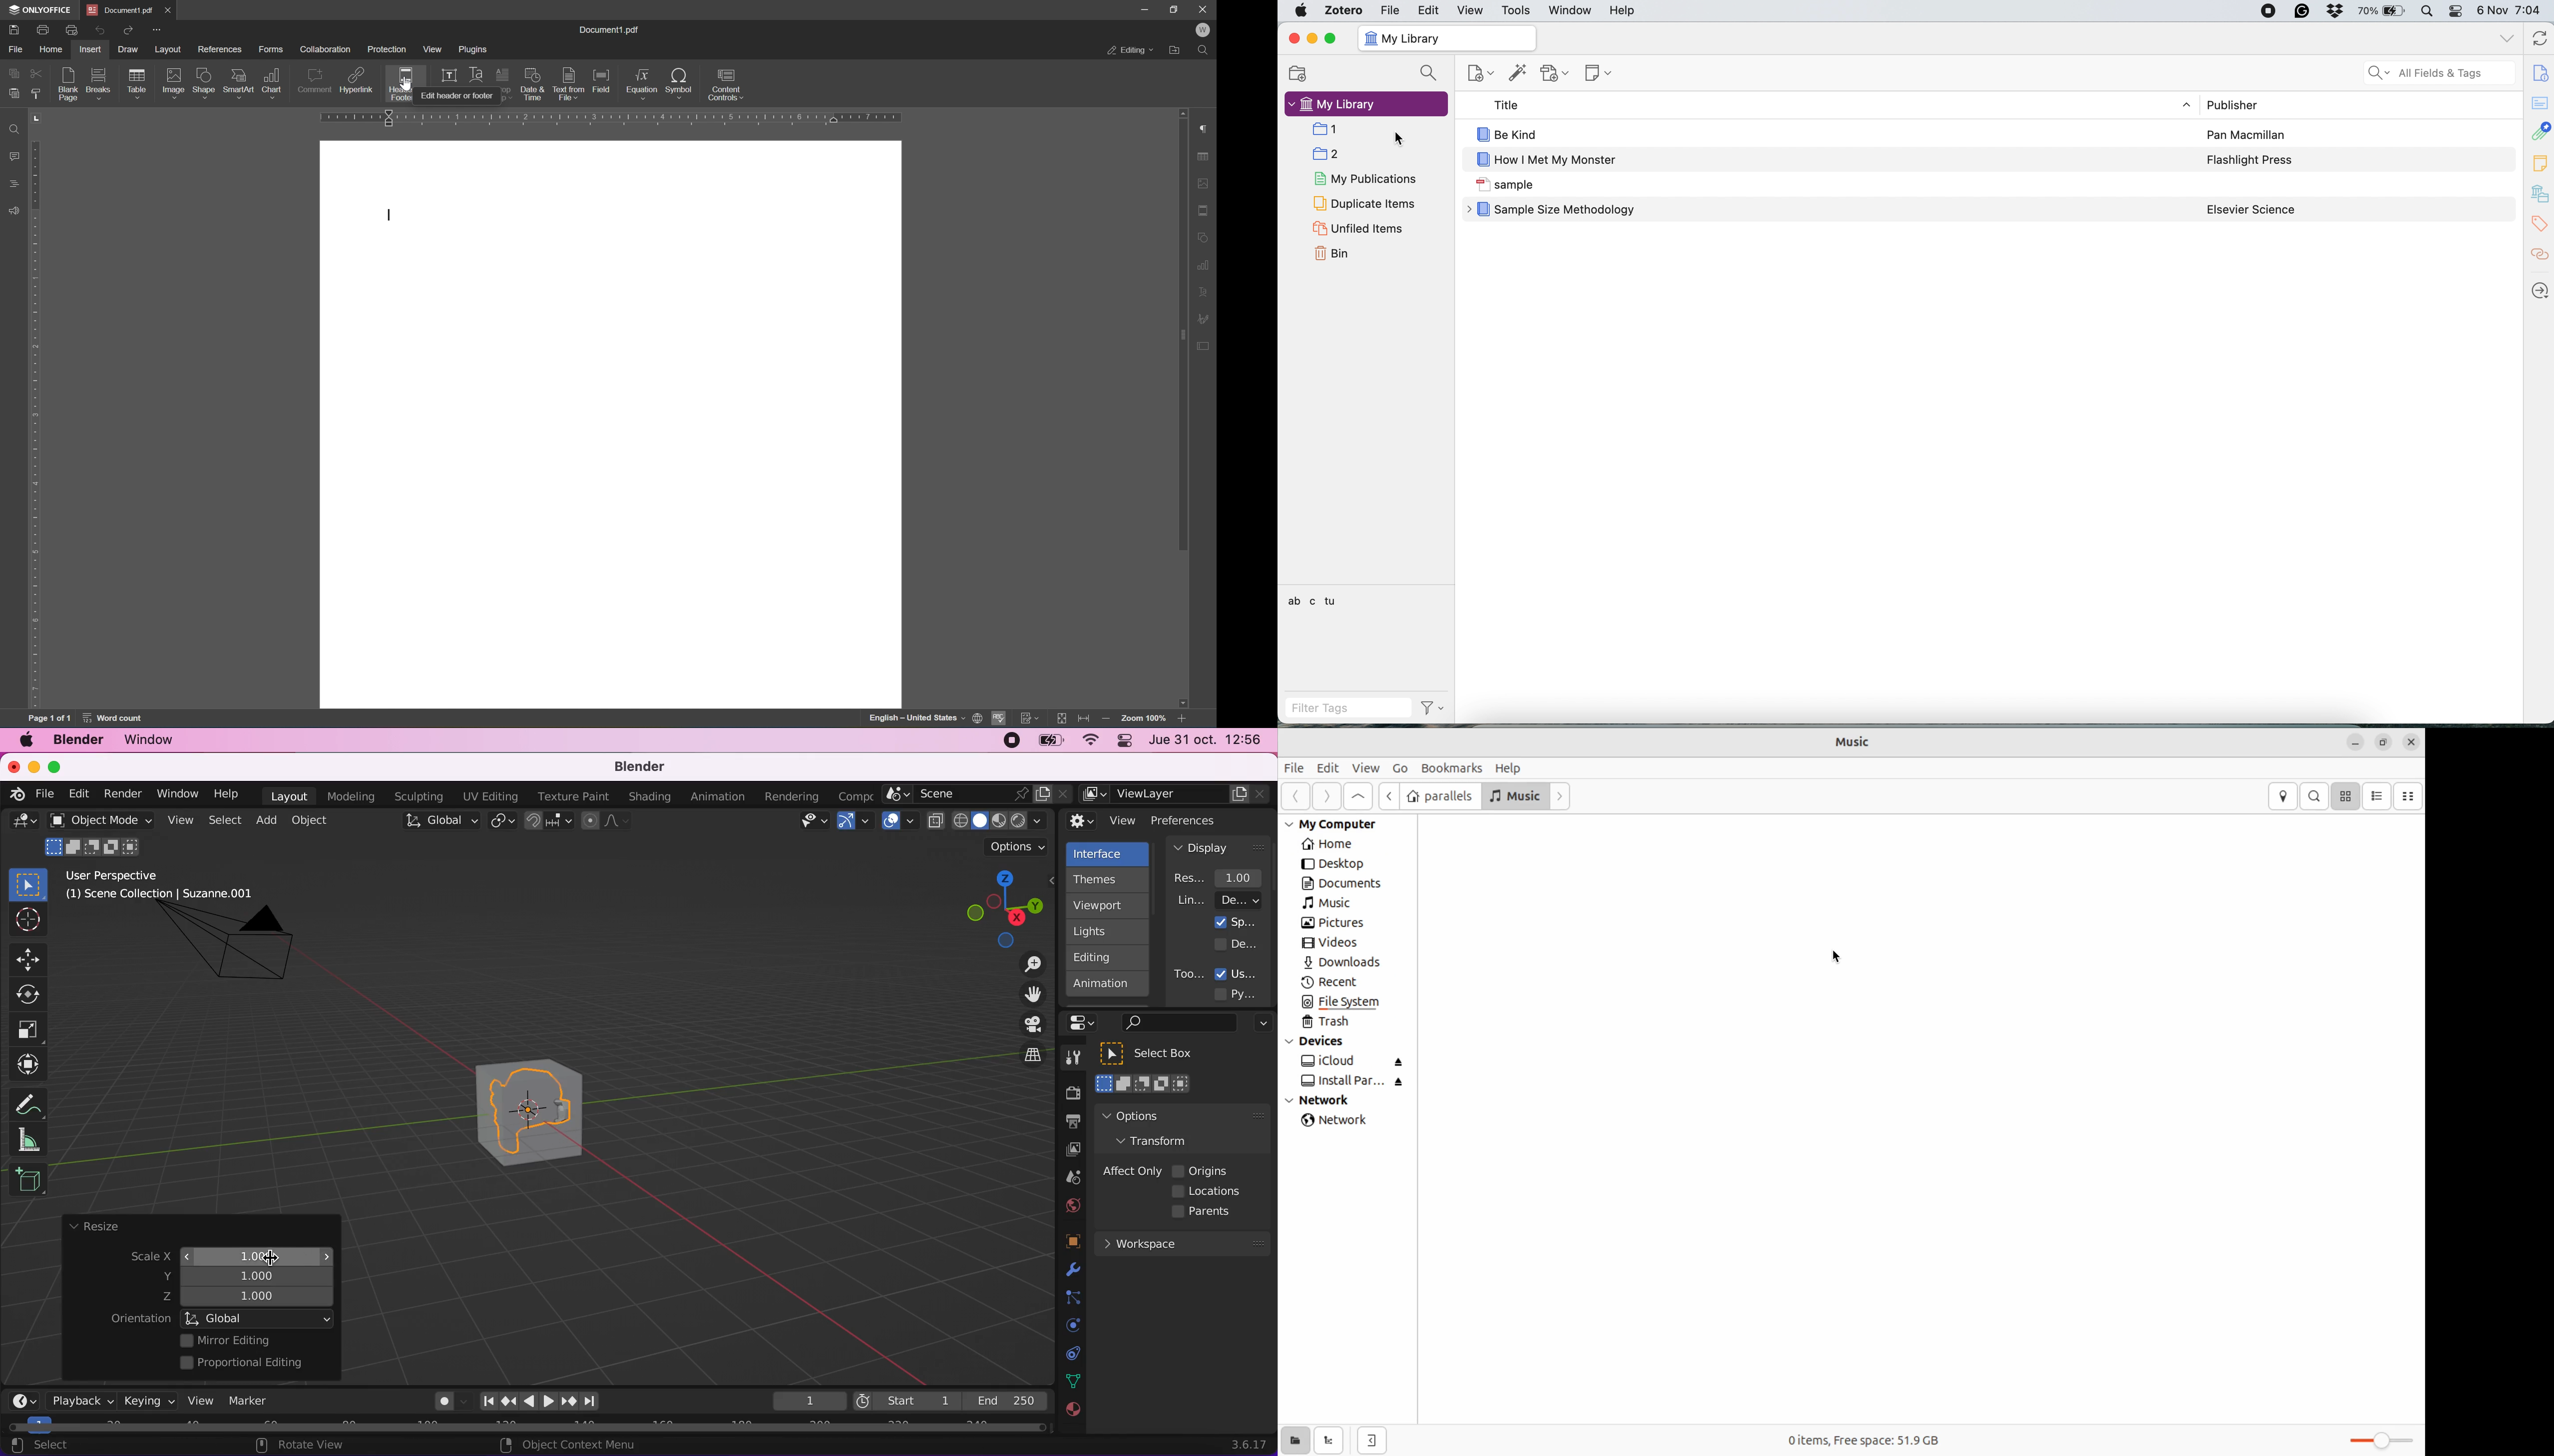  I want to click on zoom in/out the view, so click(1028, 964).